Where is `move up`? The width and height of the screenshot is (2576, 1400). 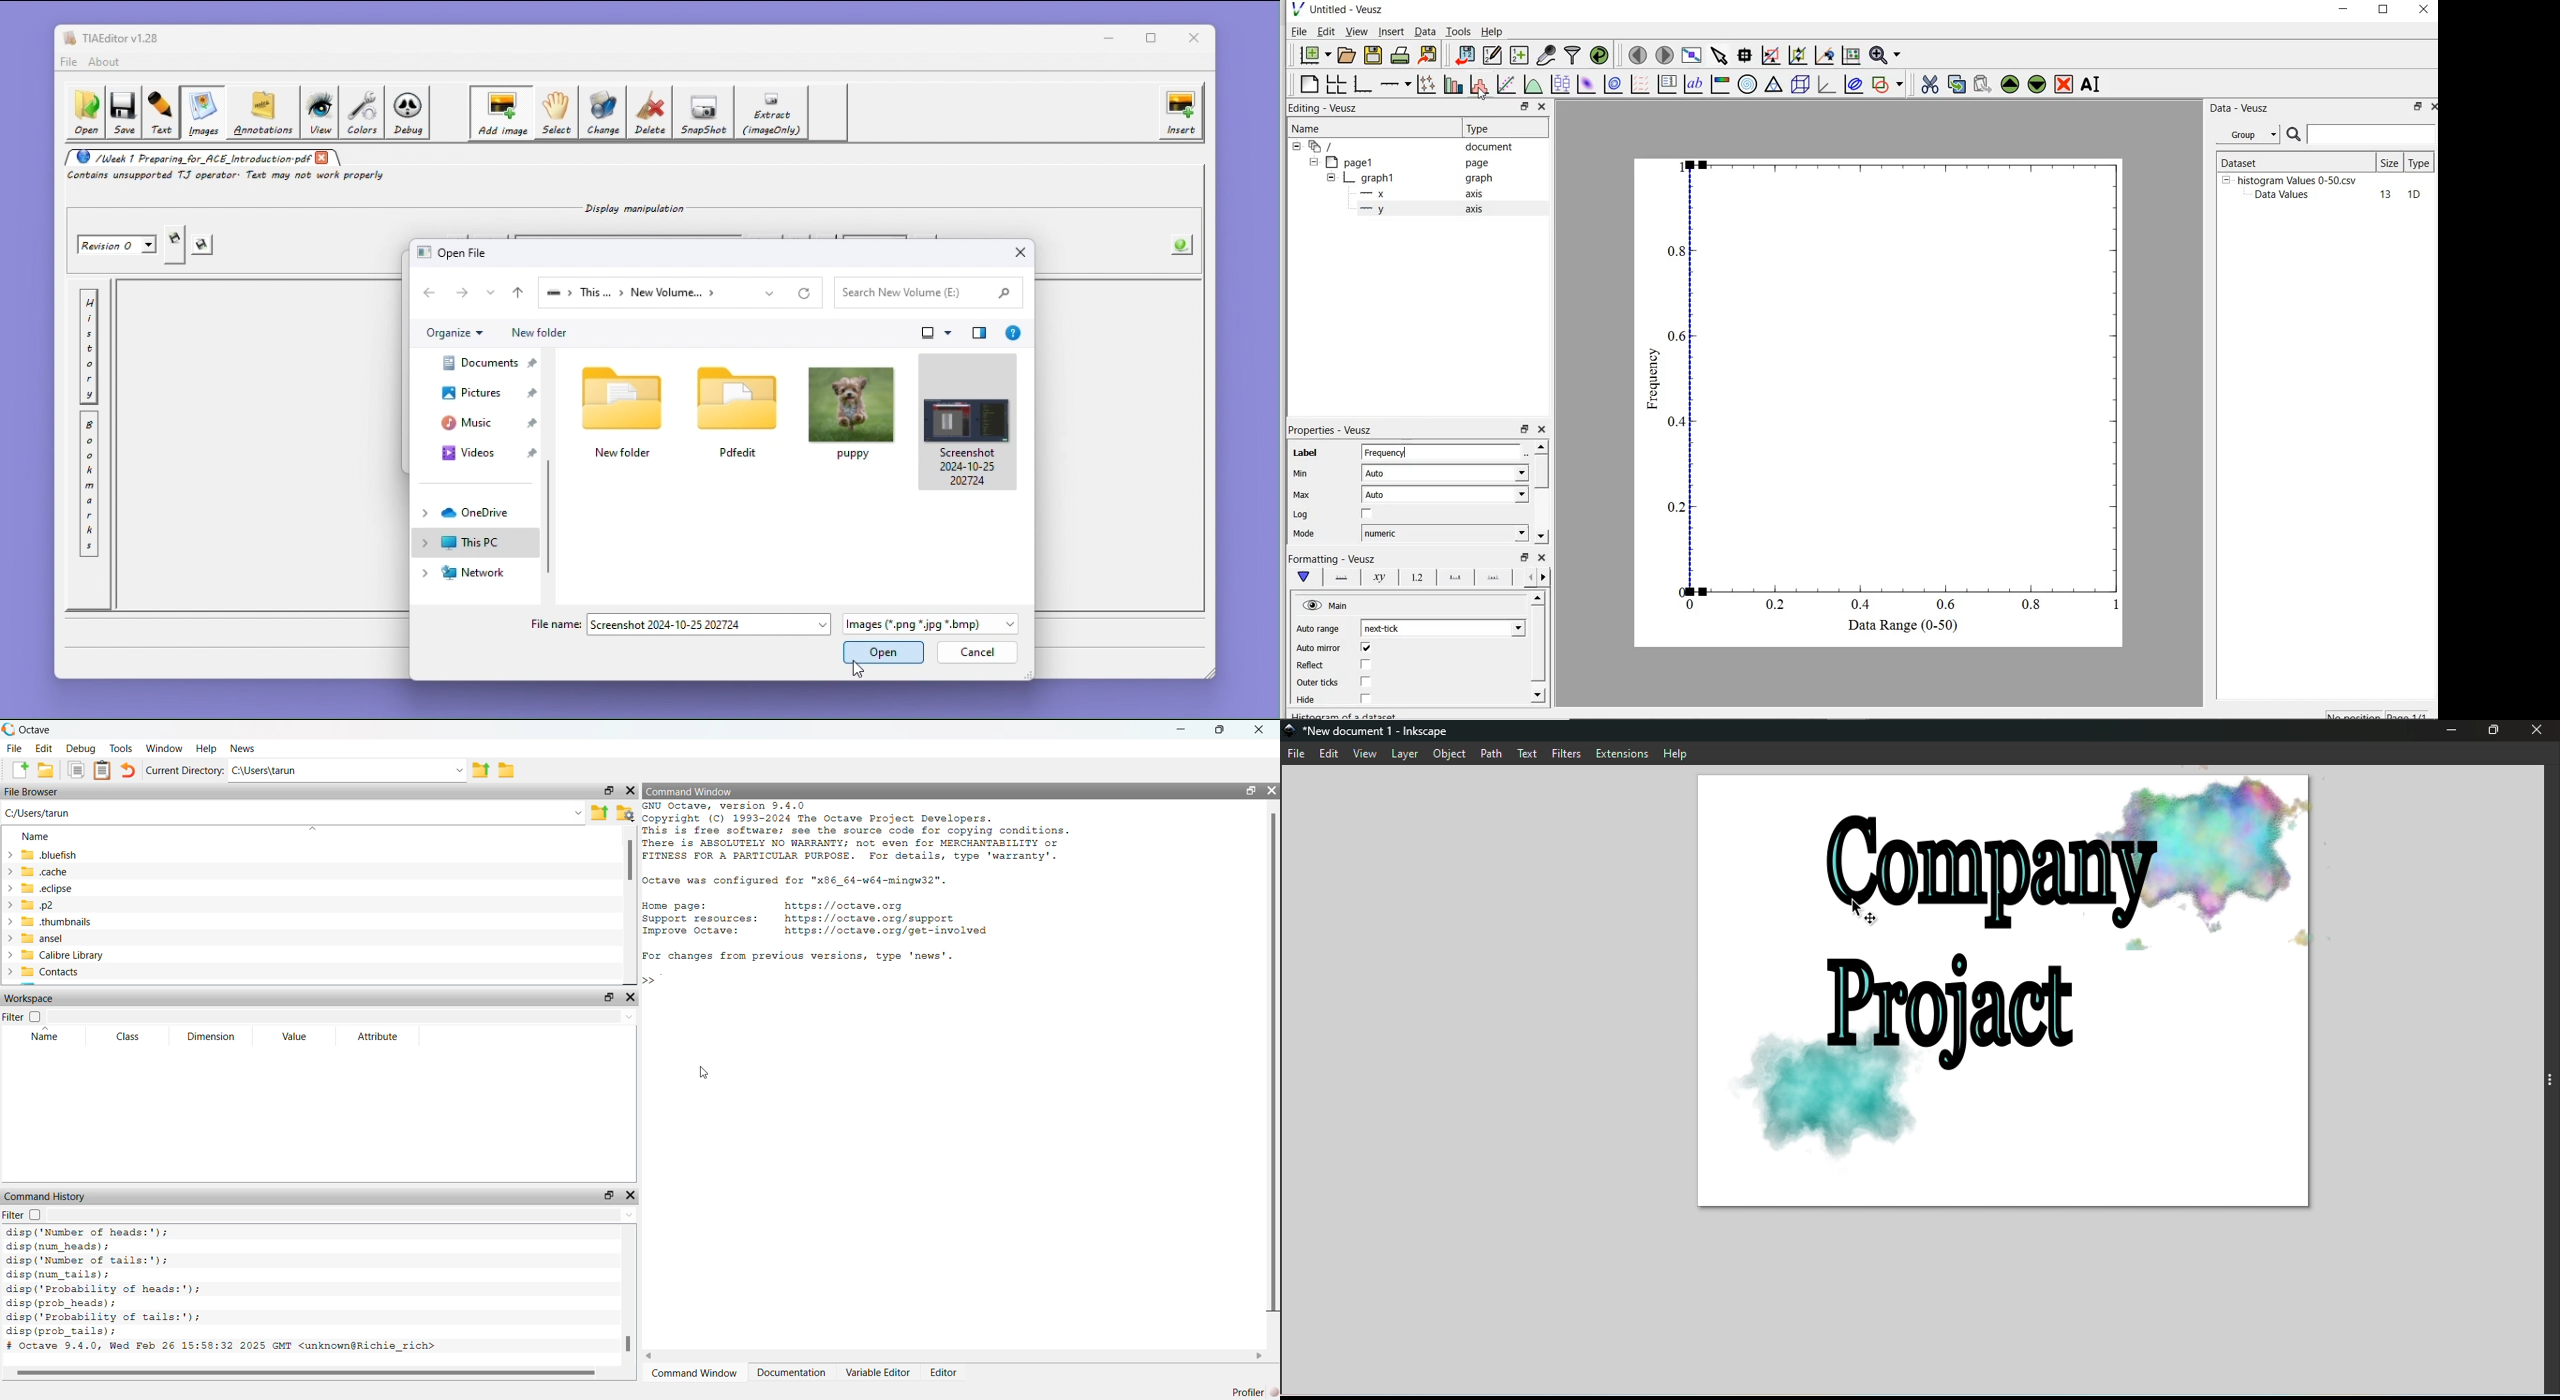
move up is located at coordinates (1539, 597).